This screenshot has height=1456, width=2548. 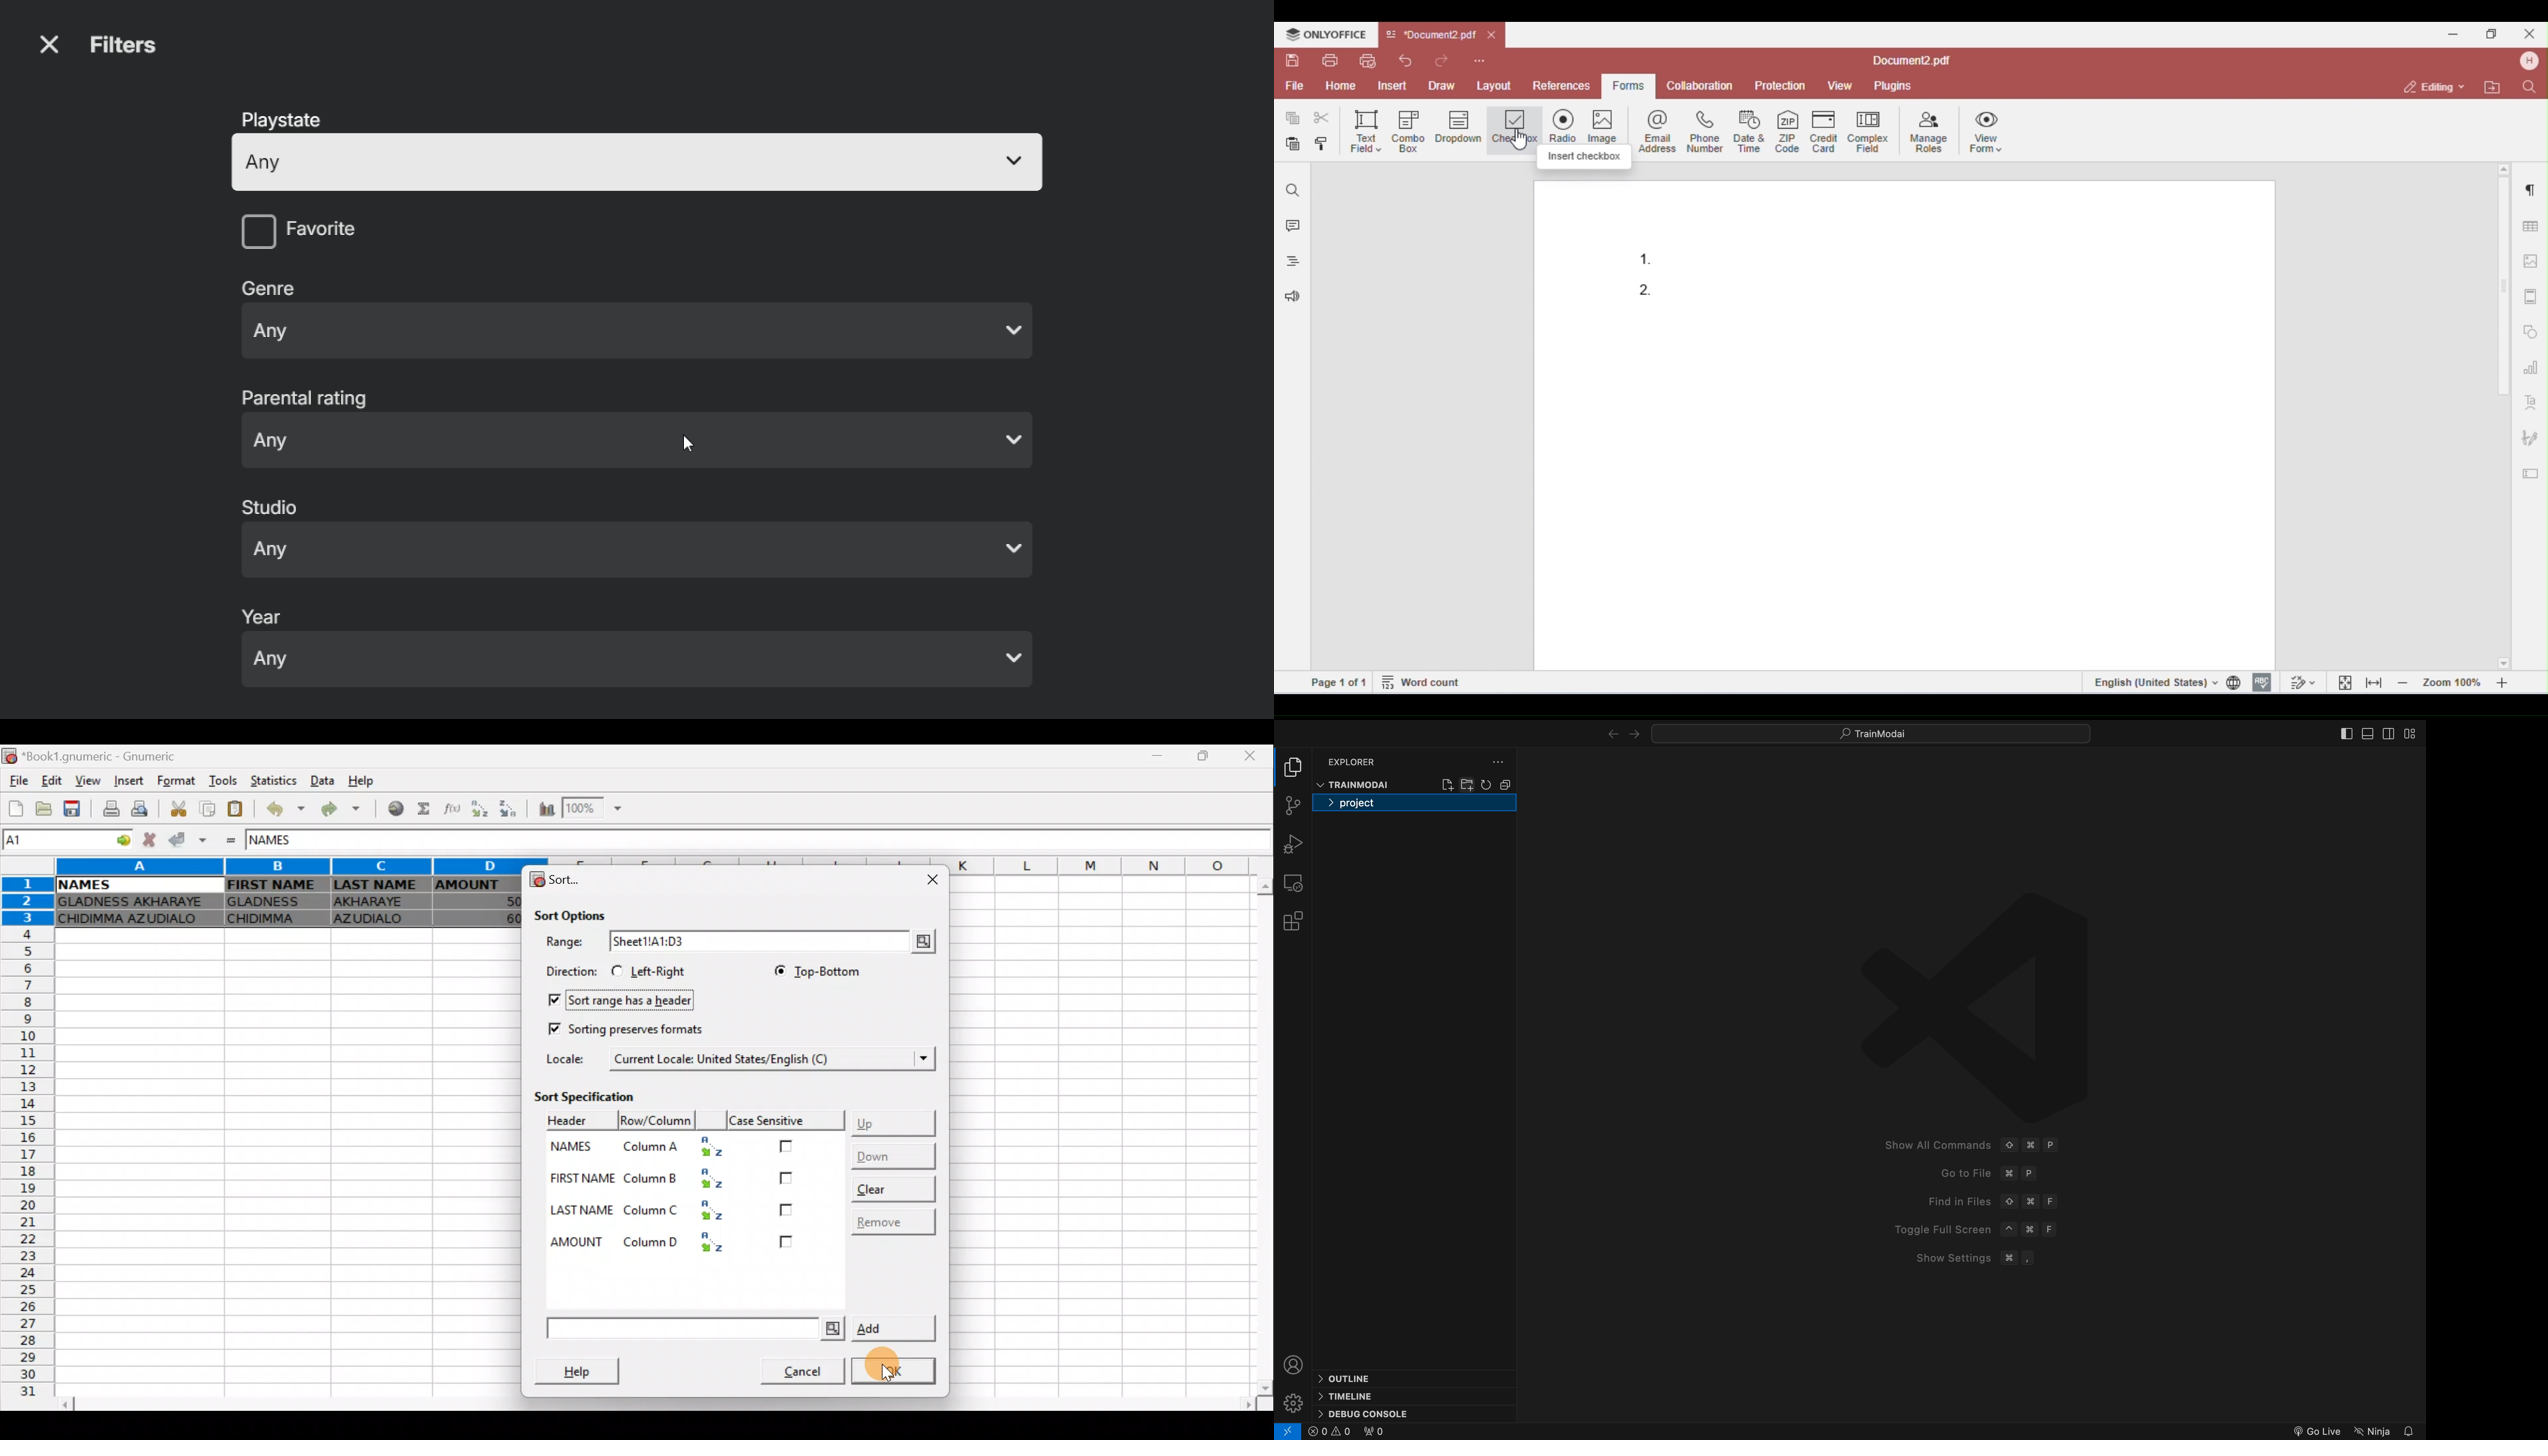 What do you see at coordinates (783, 1213) in the screenshot?
I see `Checkbox` at bounding box center [783, 1213].